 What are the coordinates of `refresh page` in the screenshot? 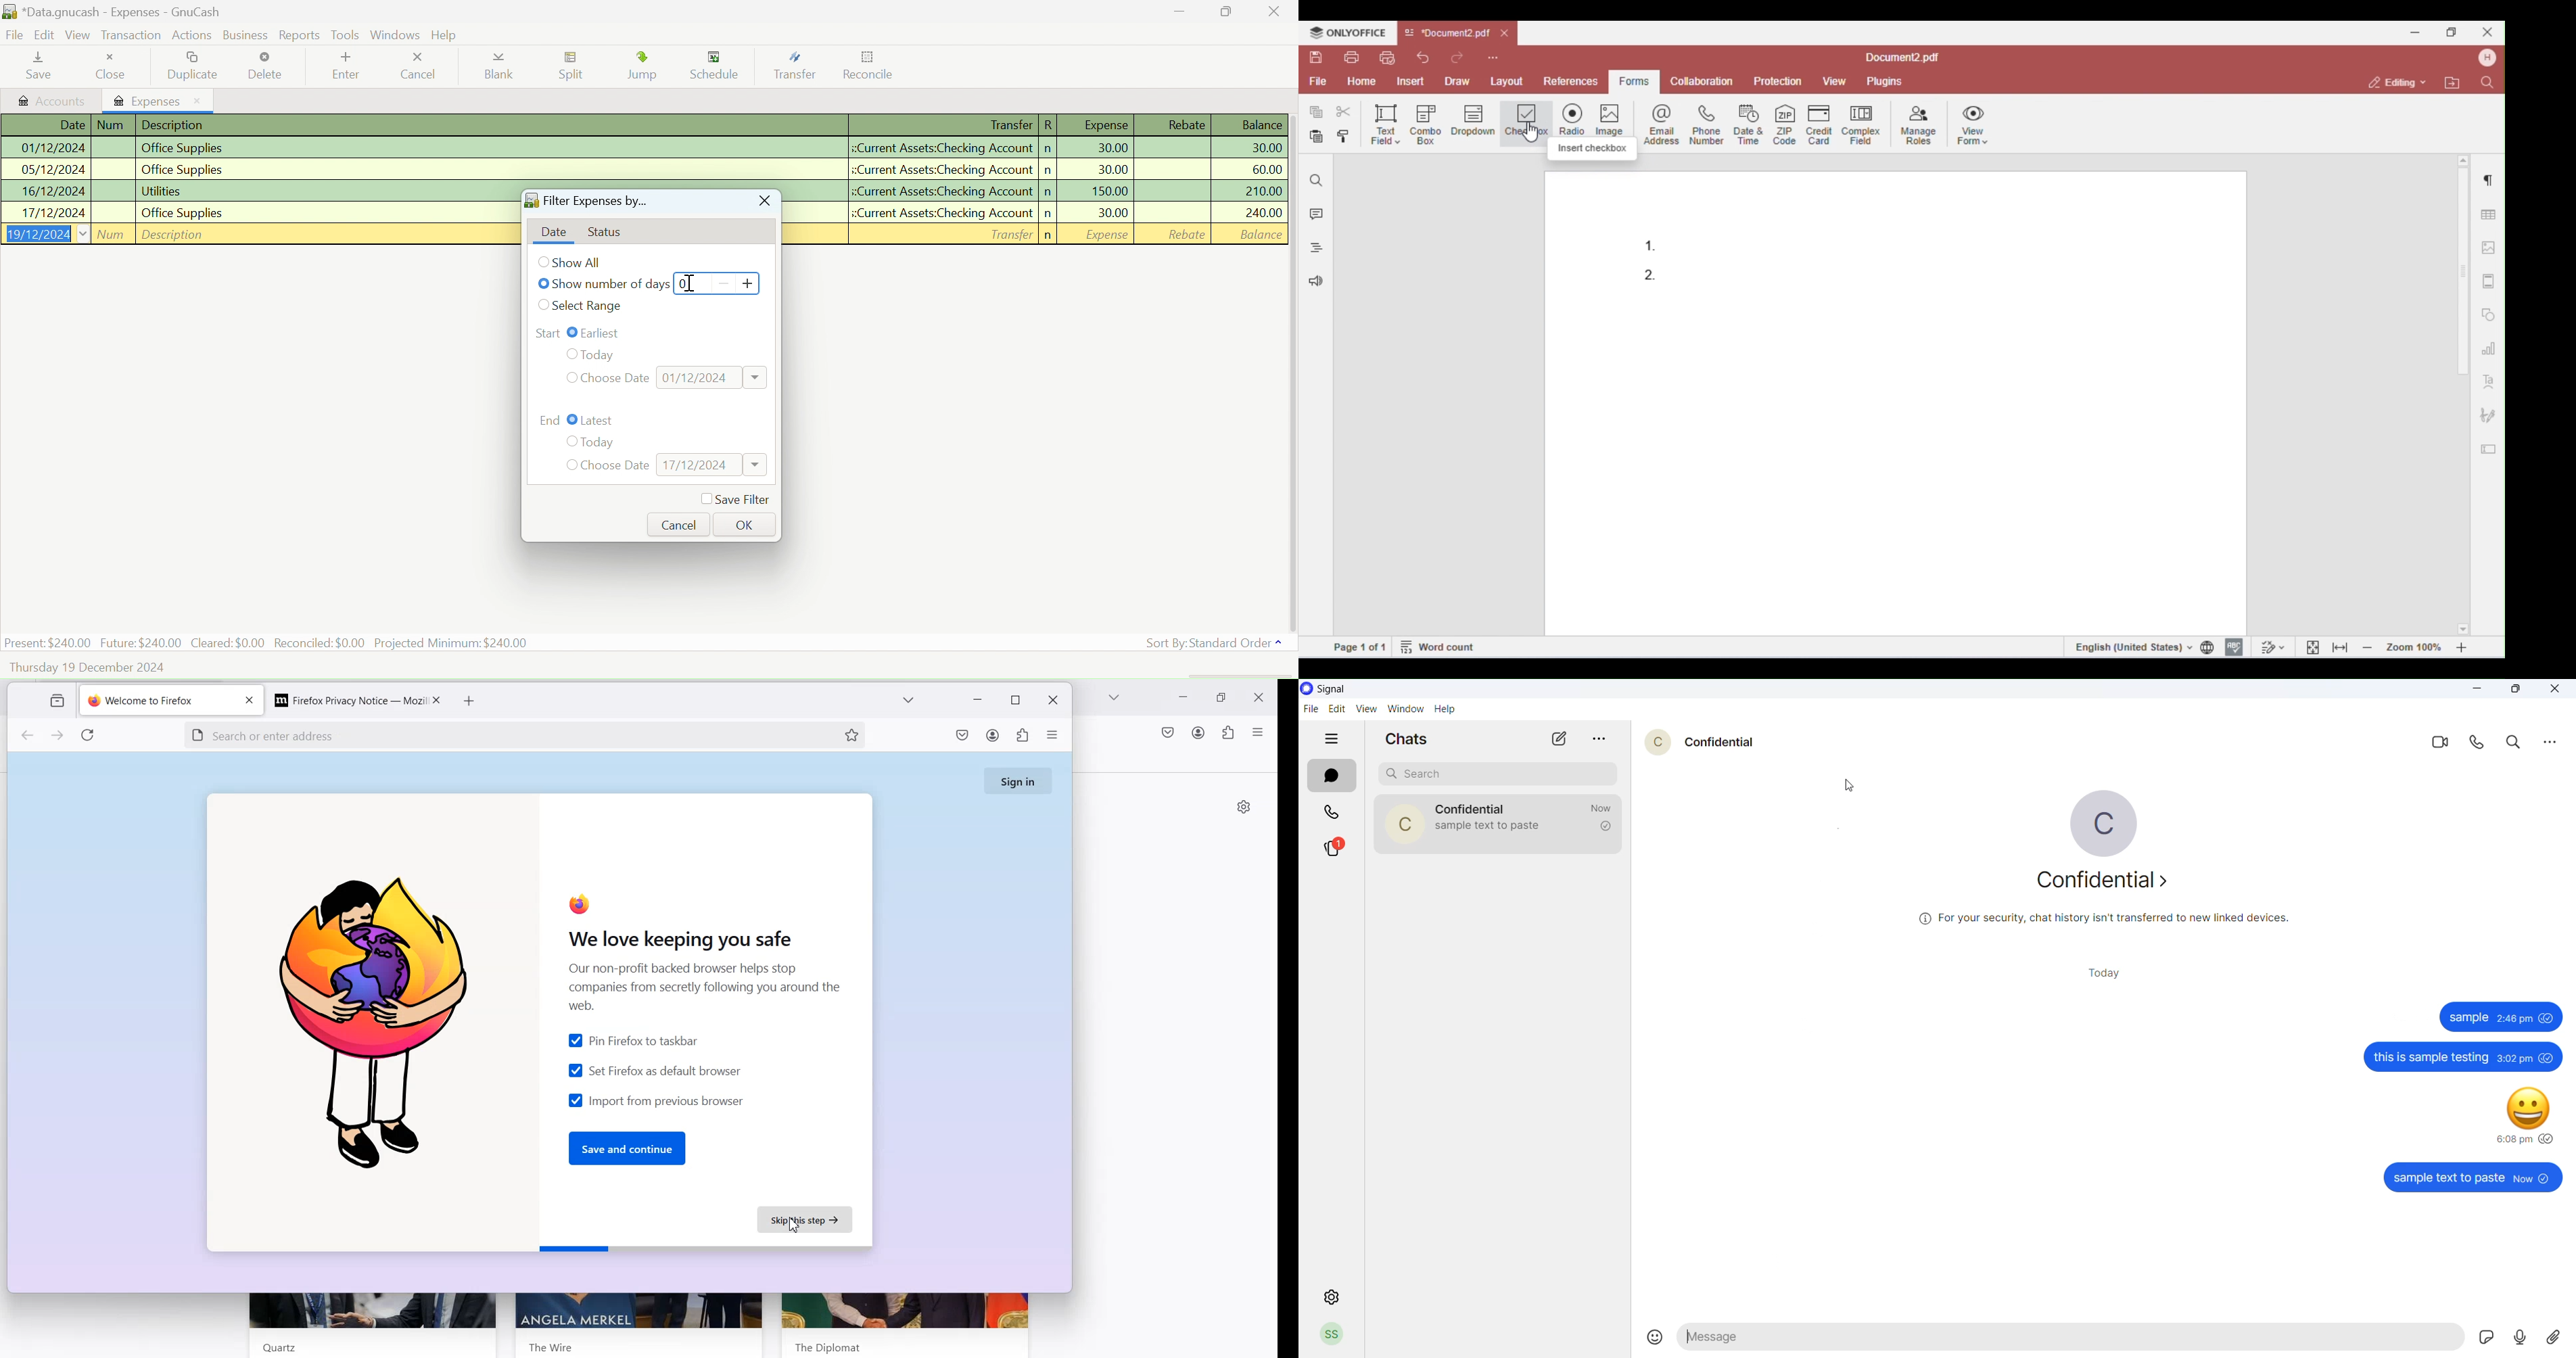 It's located at (91, 737).